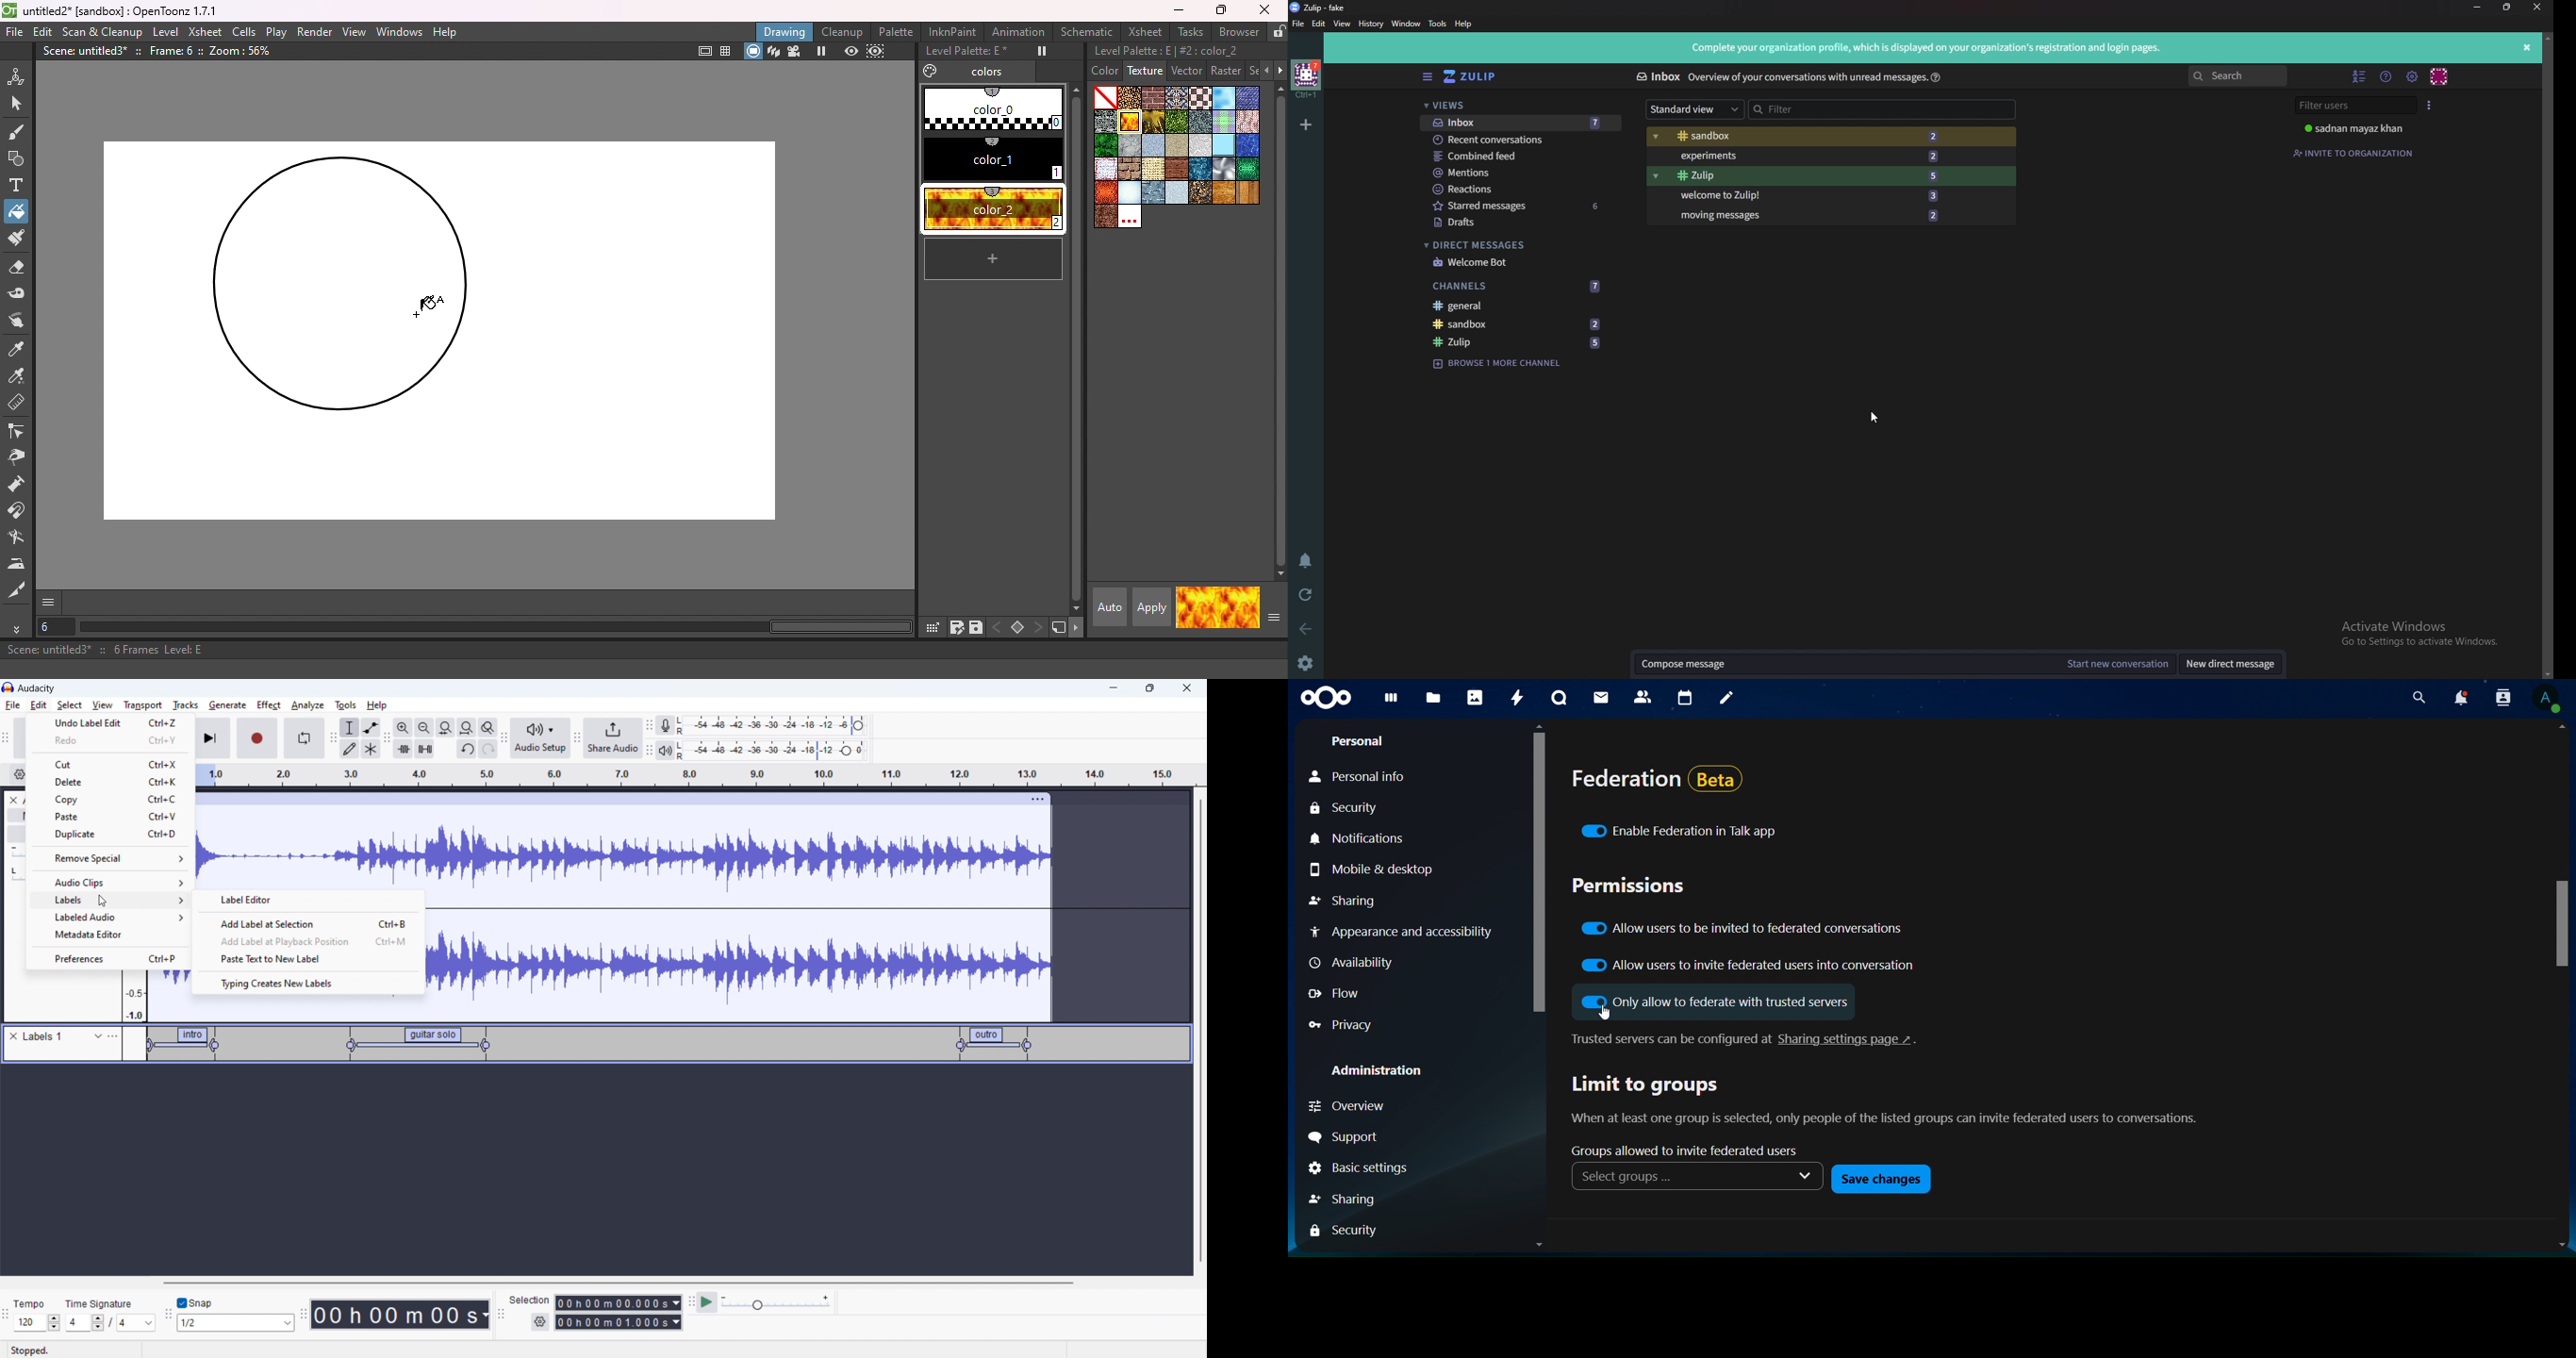 The height and width of the screenshot is (1372, 2576). What do you see at coordinates (1519, 124) in the screenshot?
I see `Inbox` at bounding box center [1519, 124].